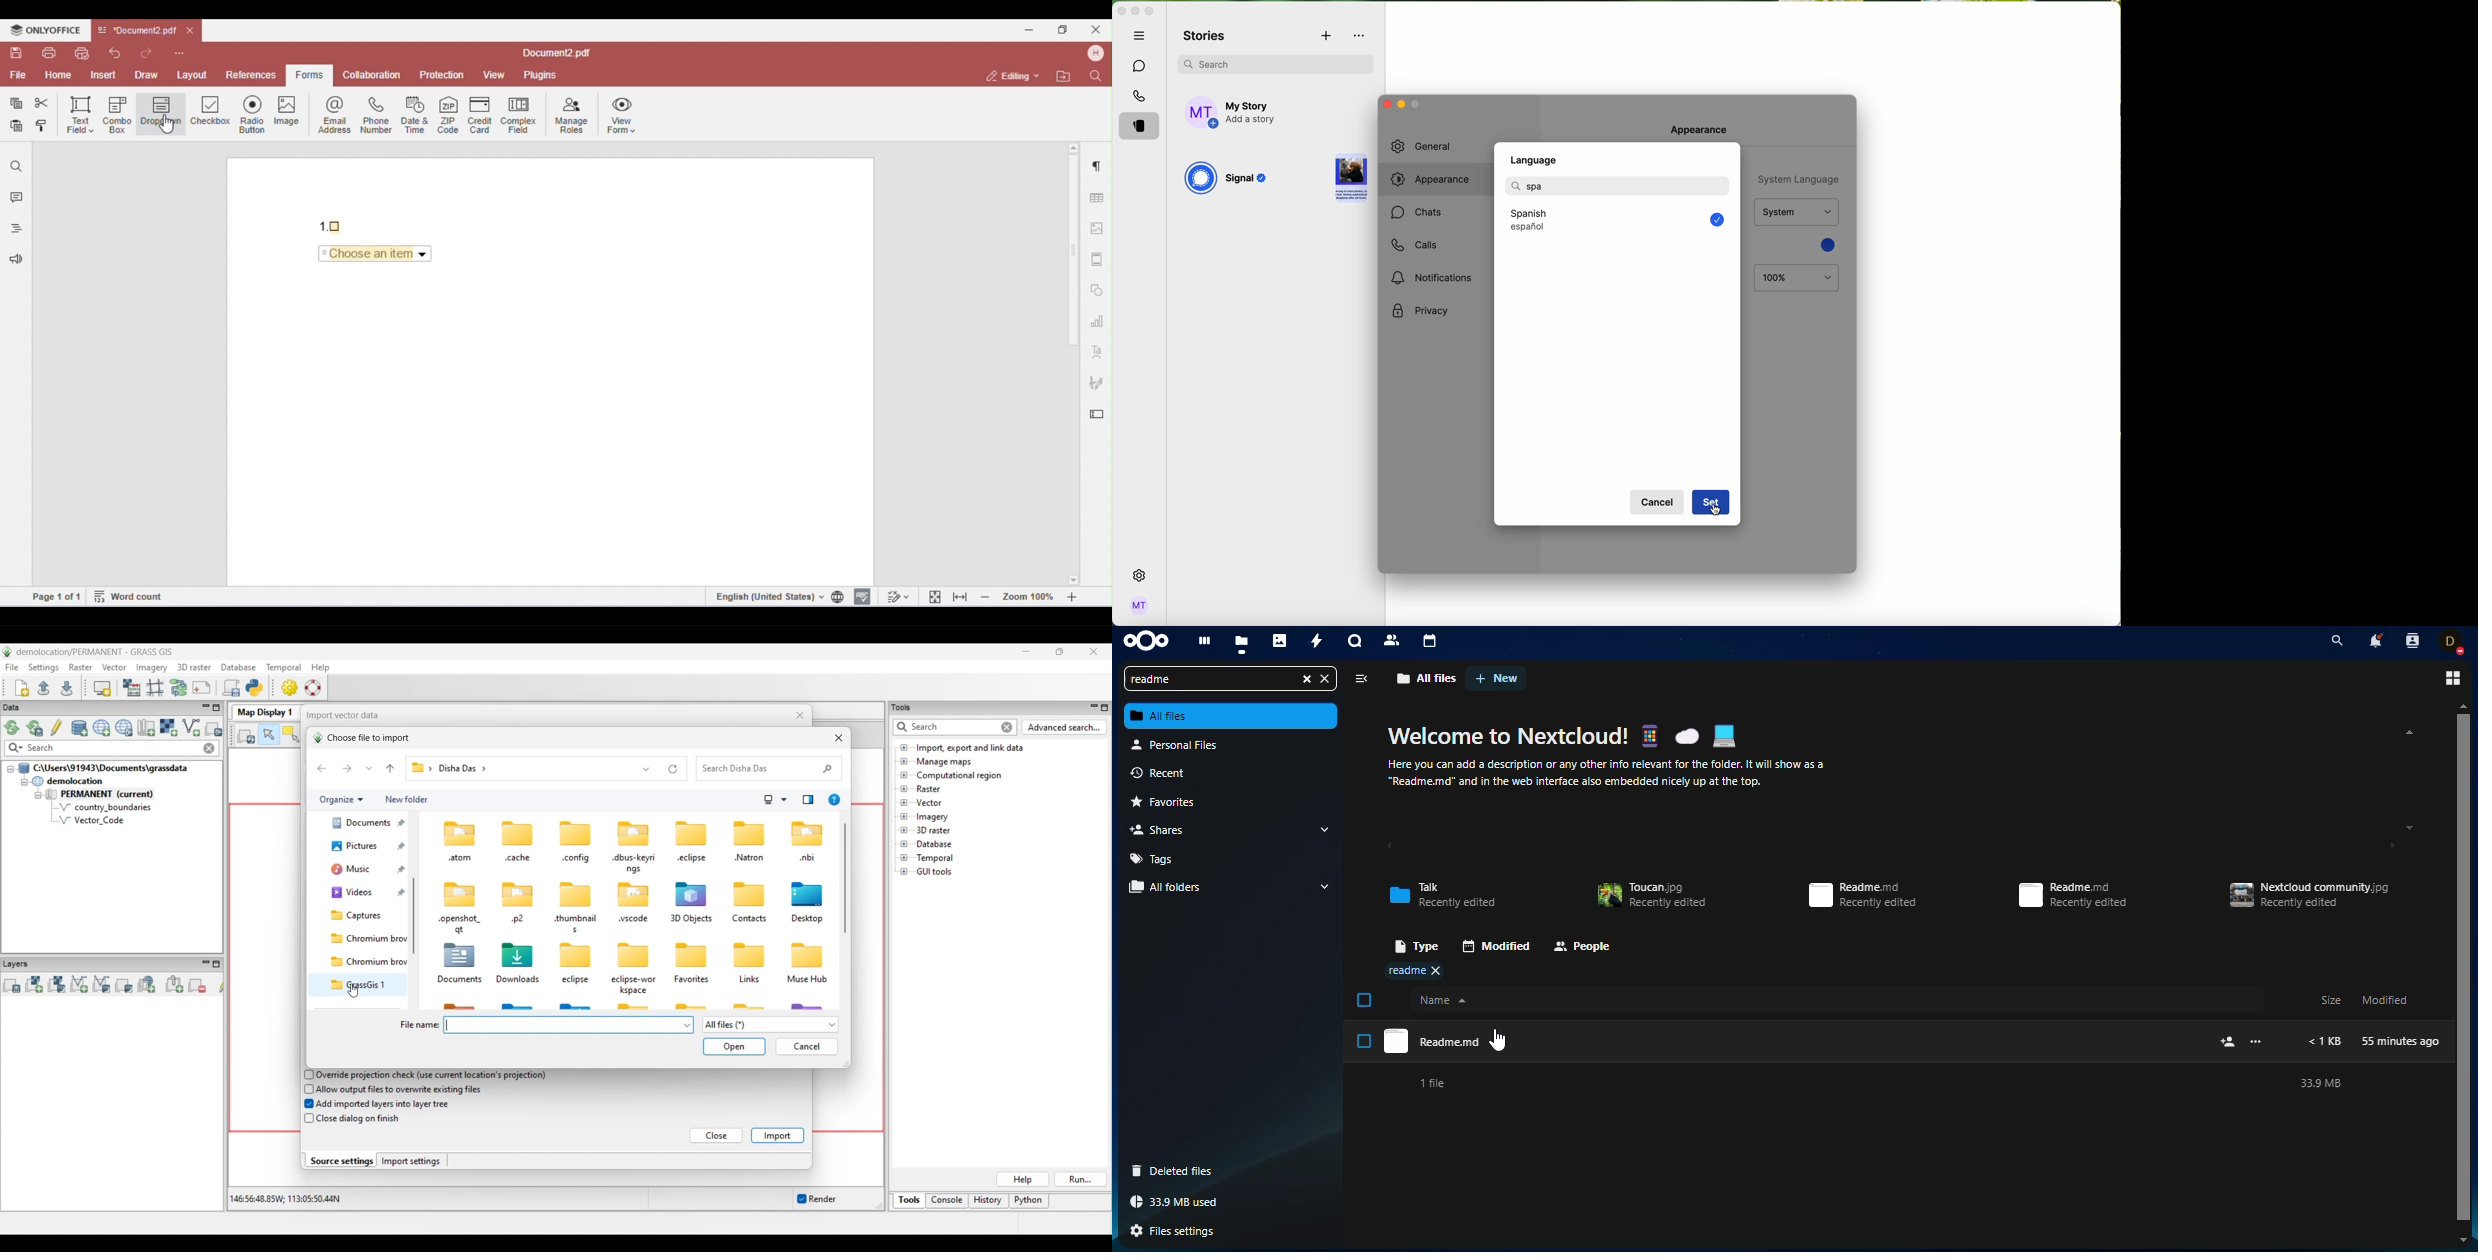 The height and width of the screenshot is (1260, 2492). Describe the element at coordinates (1389, 847) in the screenshot. I see `scroll left` at that location.